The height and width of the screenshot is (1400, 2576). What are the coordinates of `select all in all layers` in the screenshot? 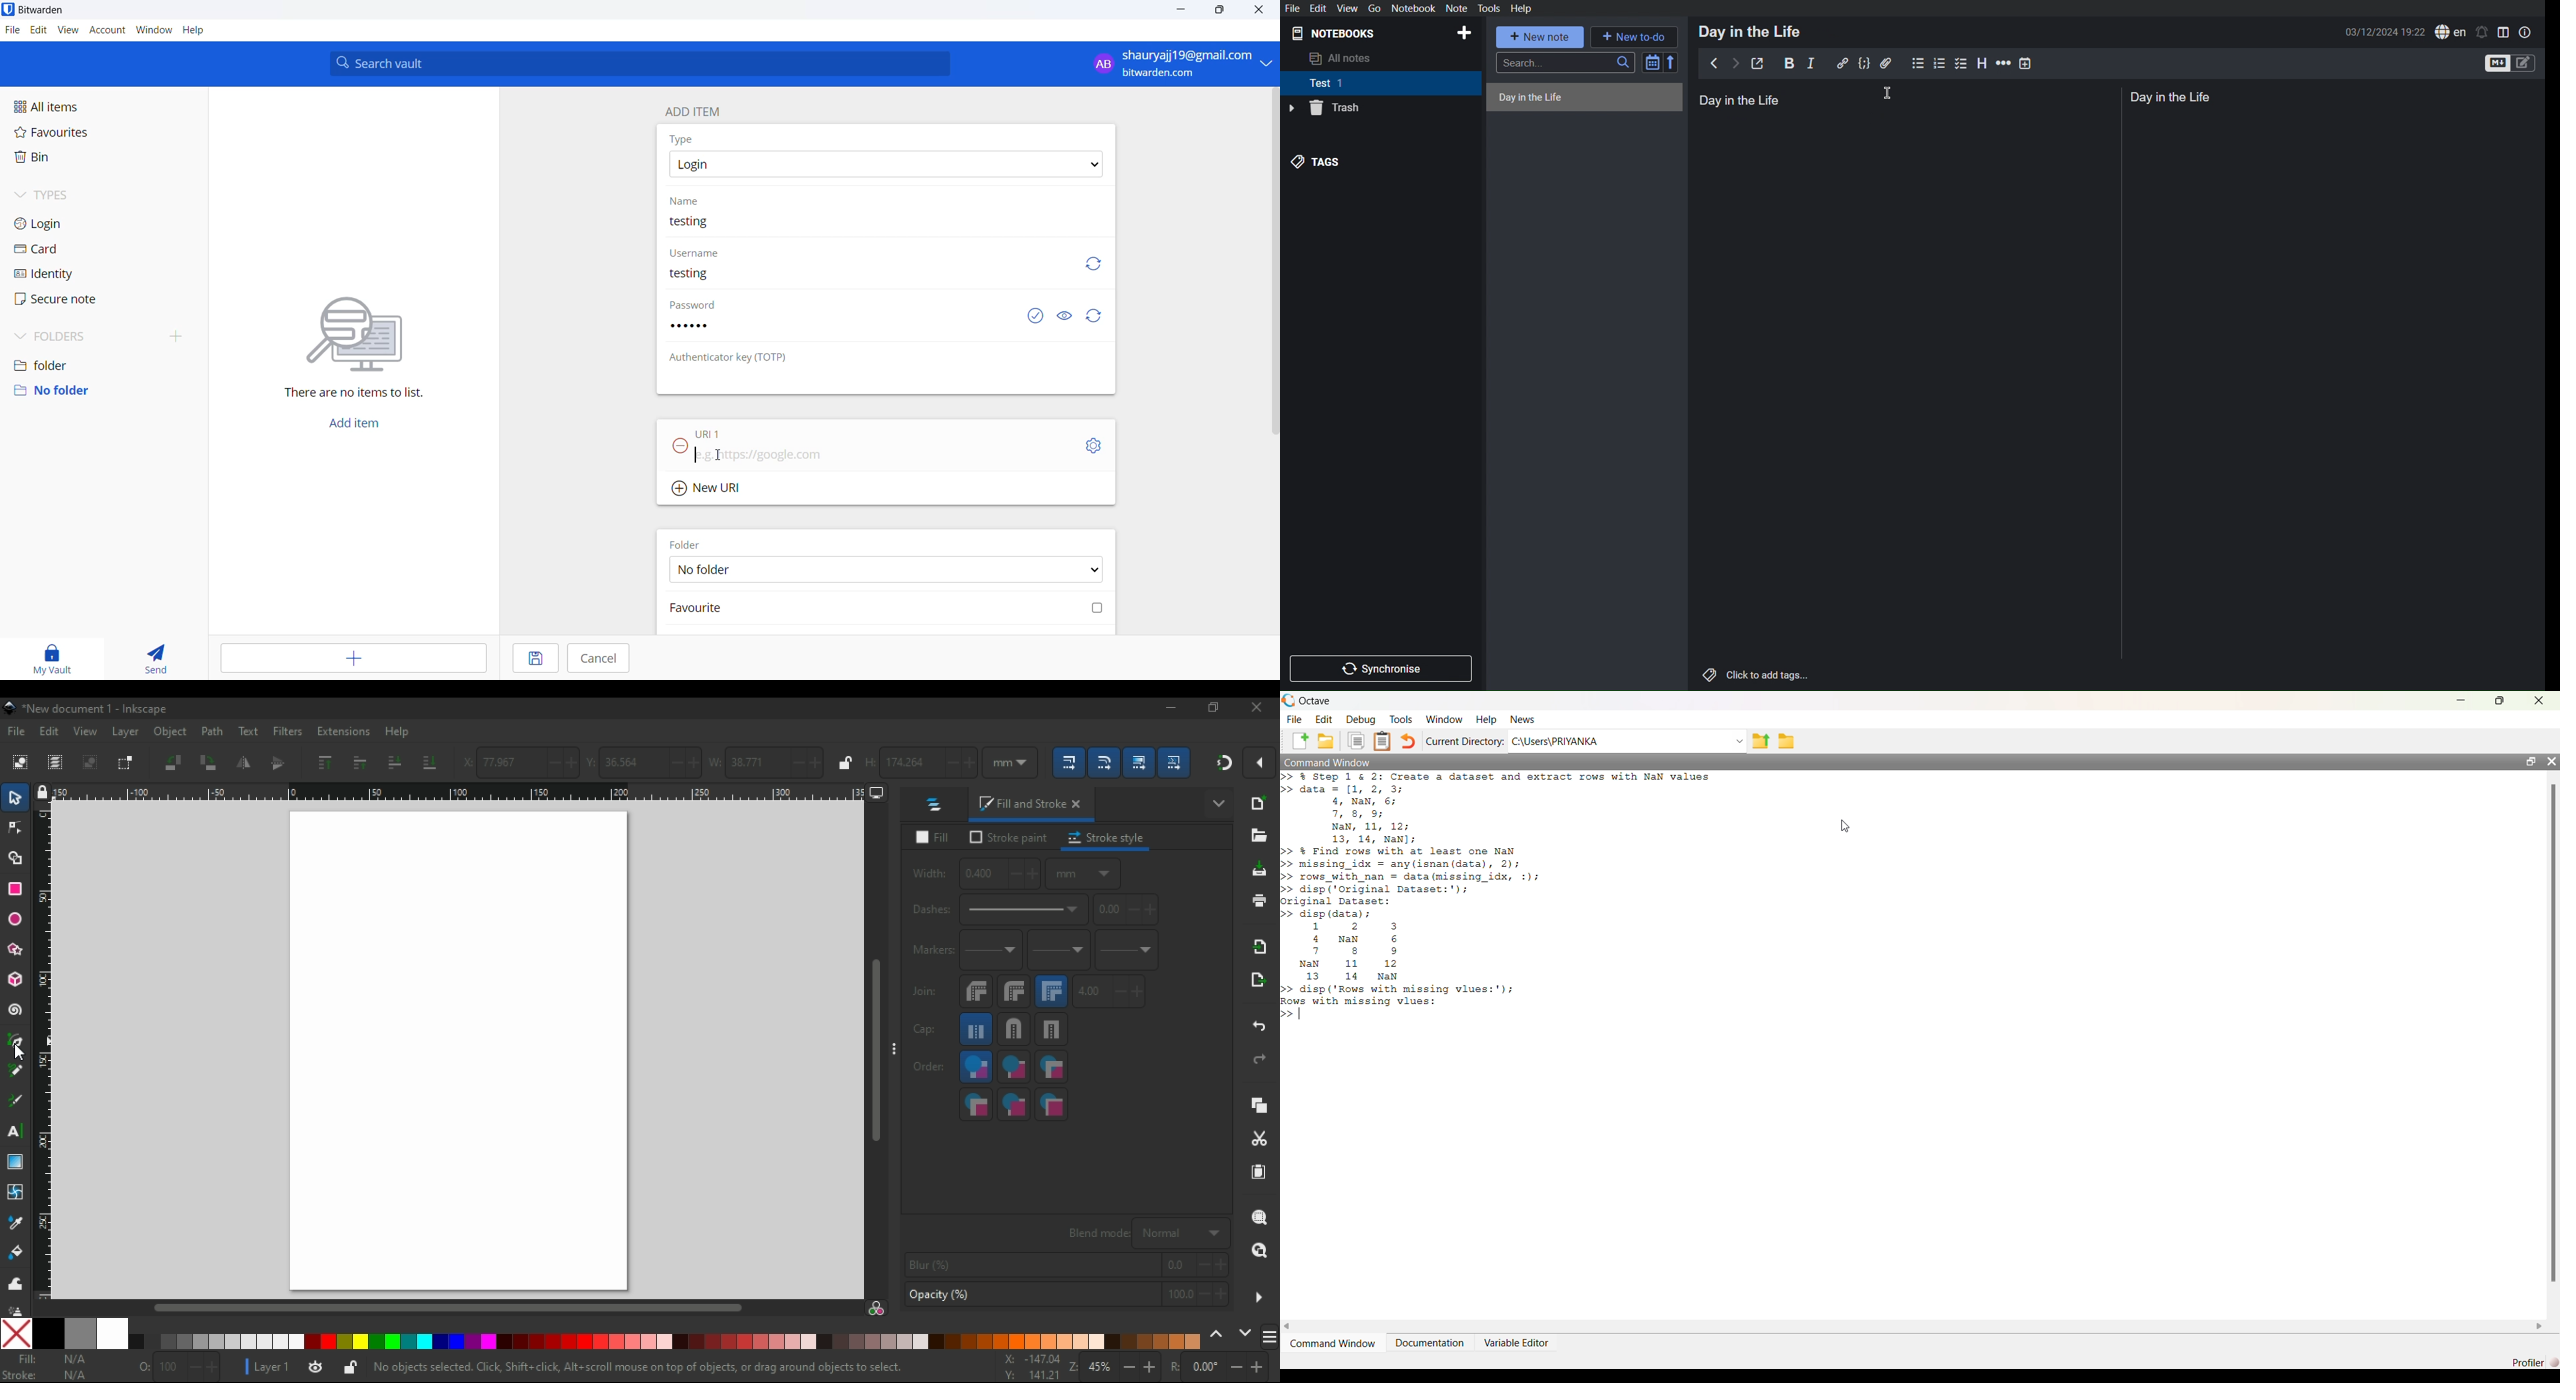 It's located at (57, 763).